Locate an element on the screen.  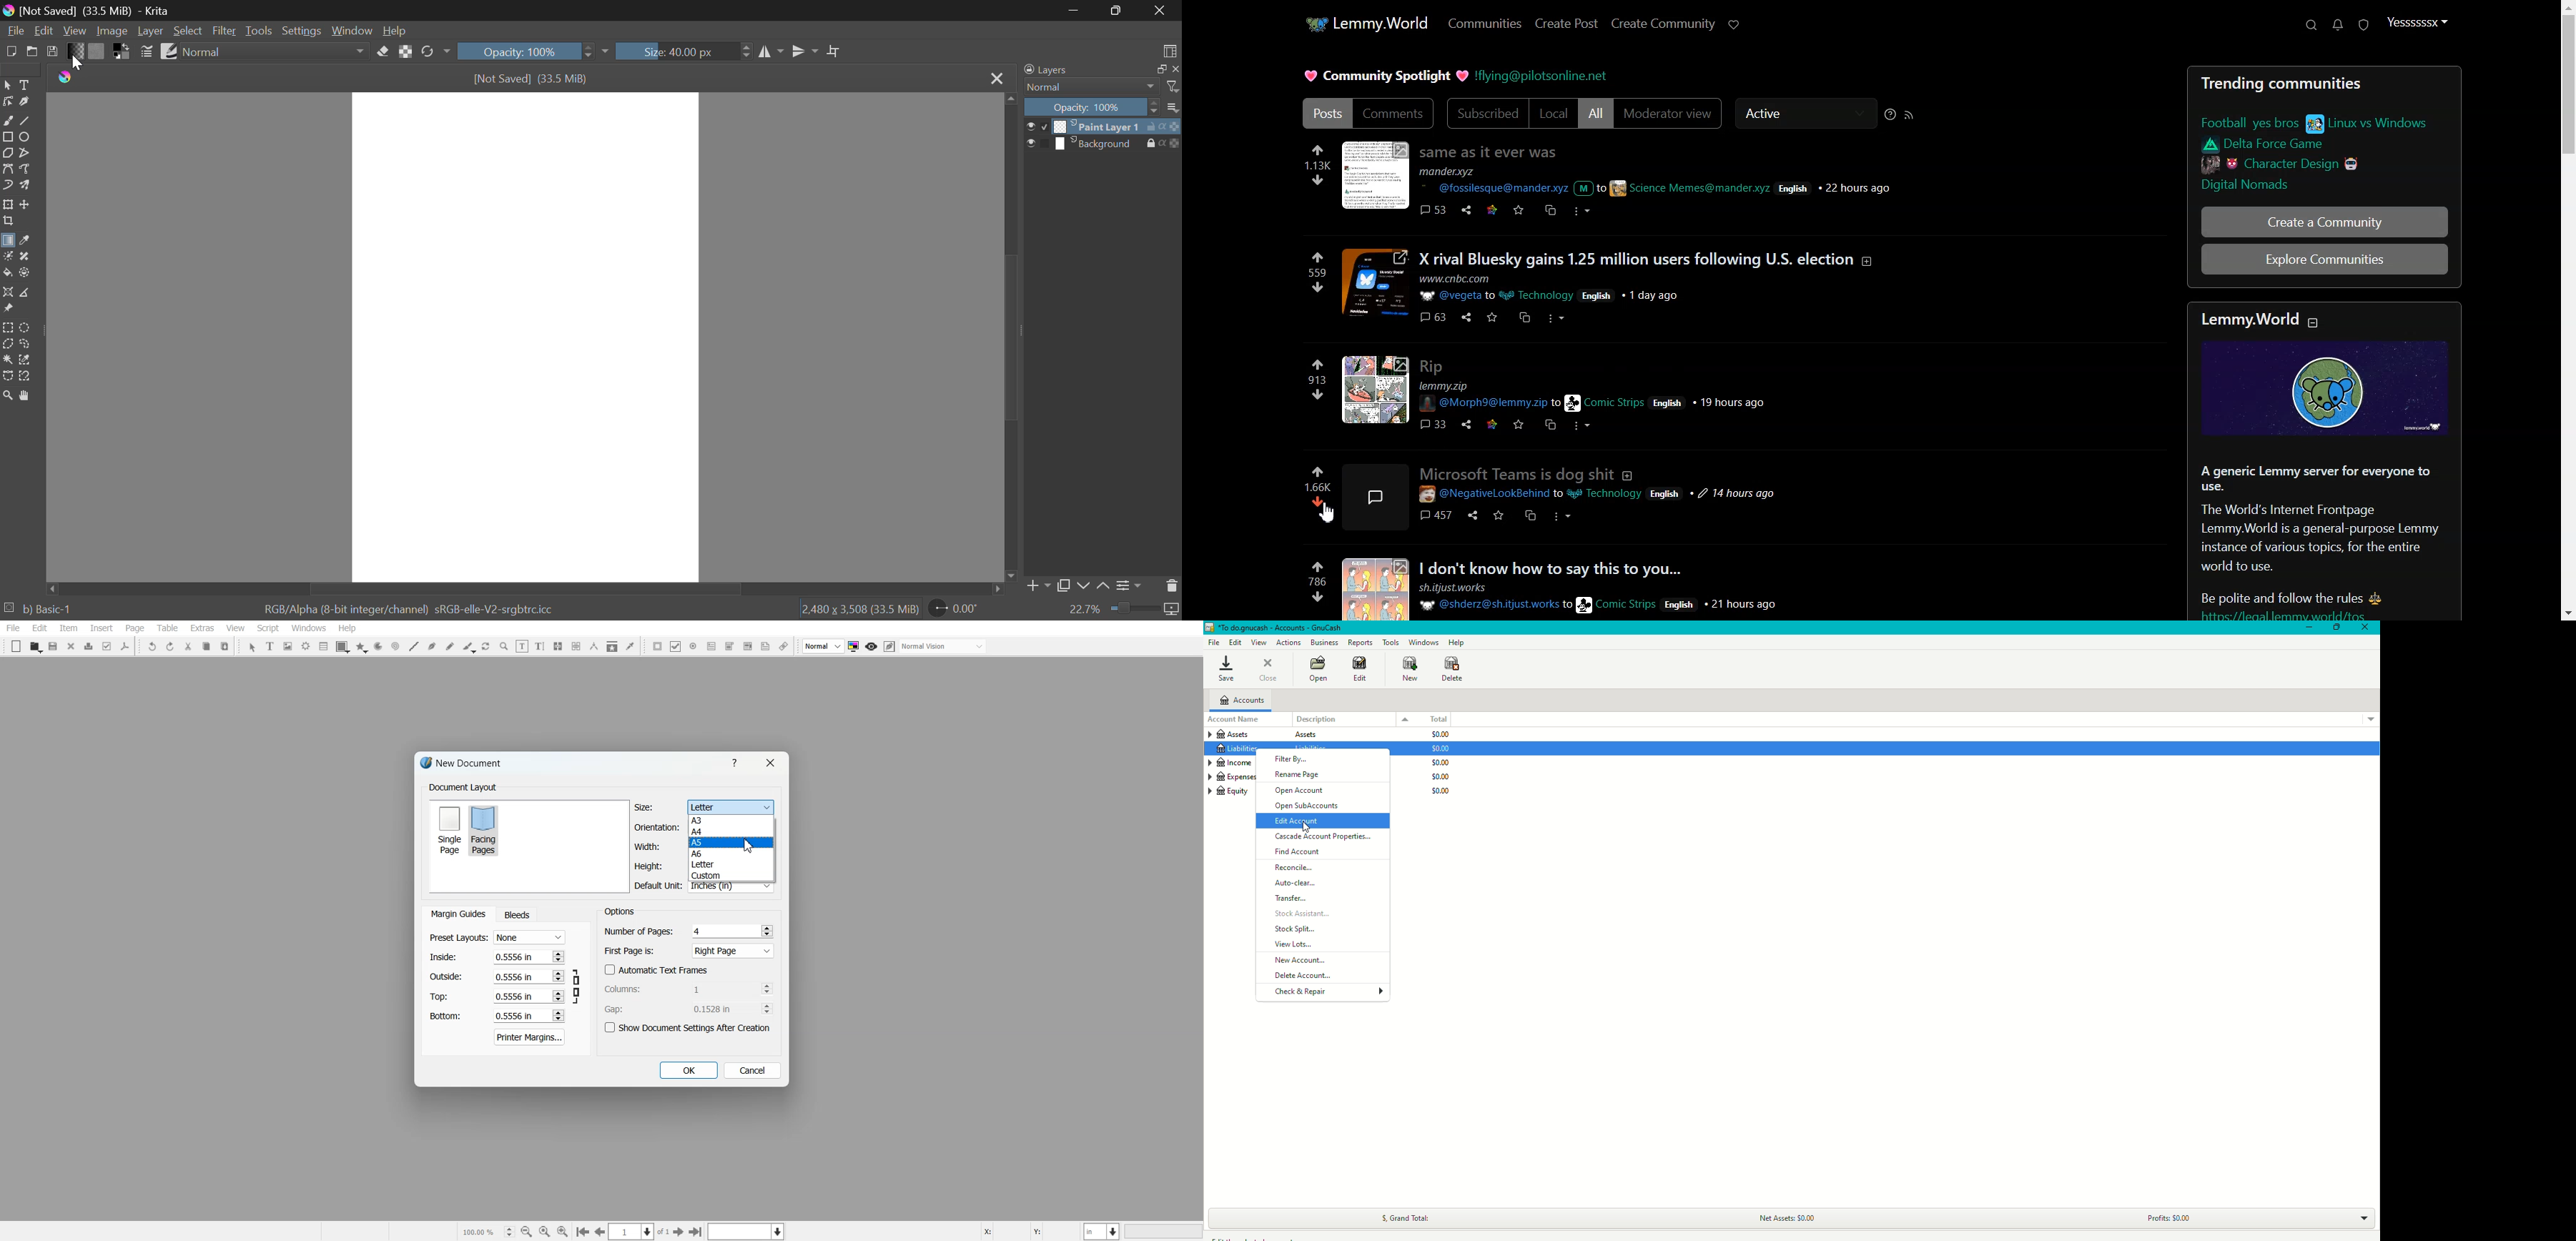
link is located at coordinates (2281, 163).